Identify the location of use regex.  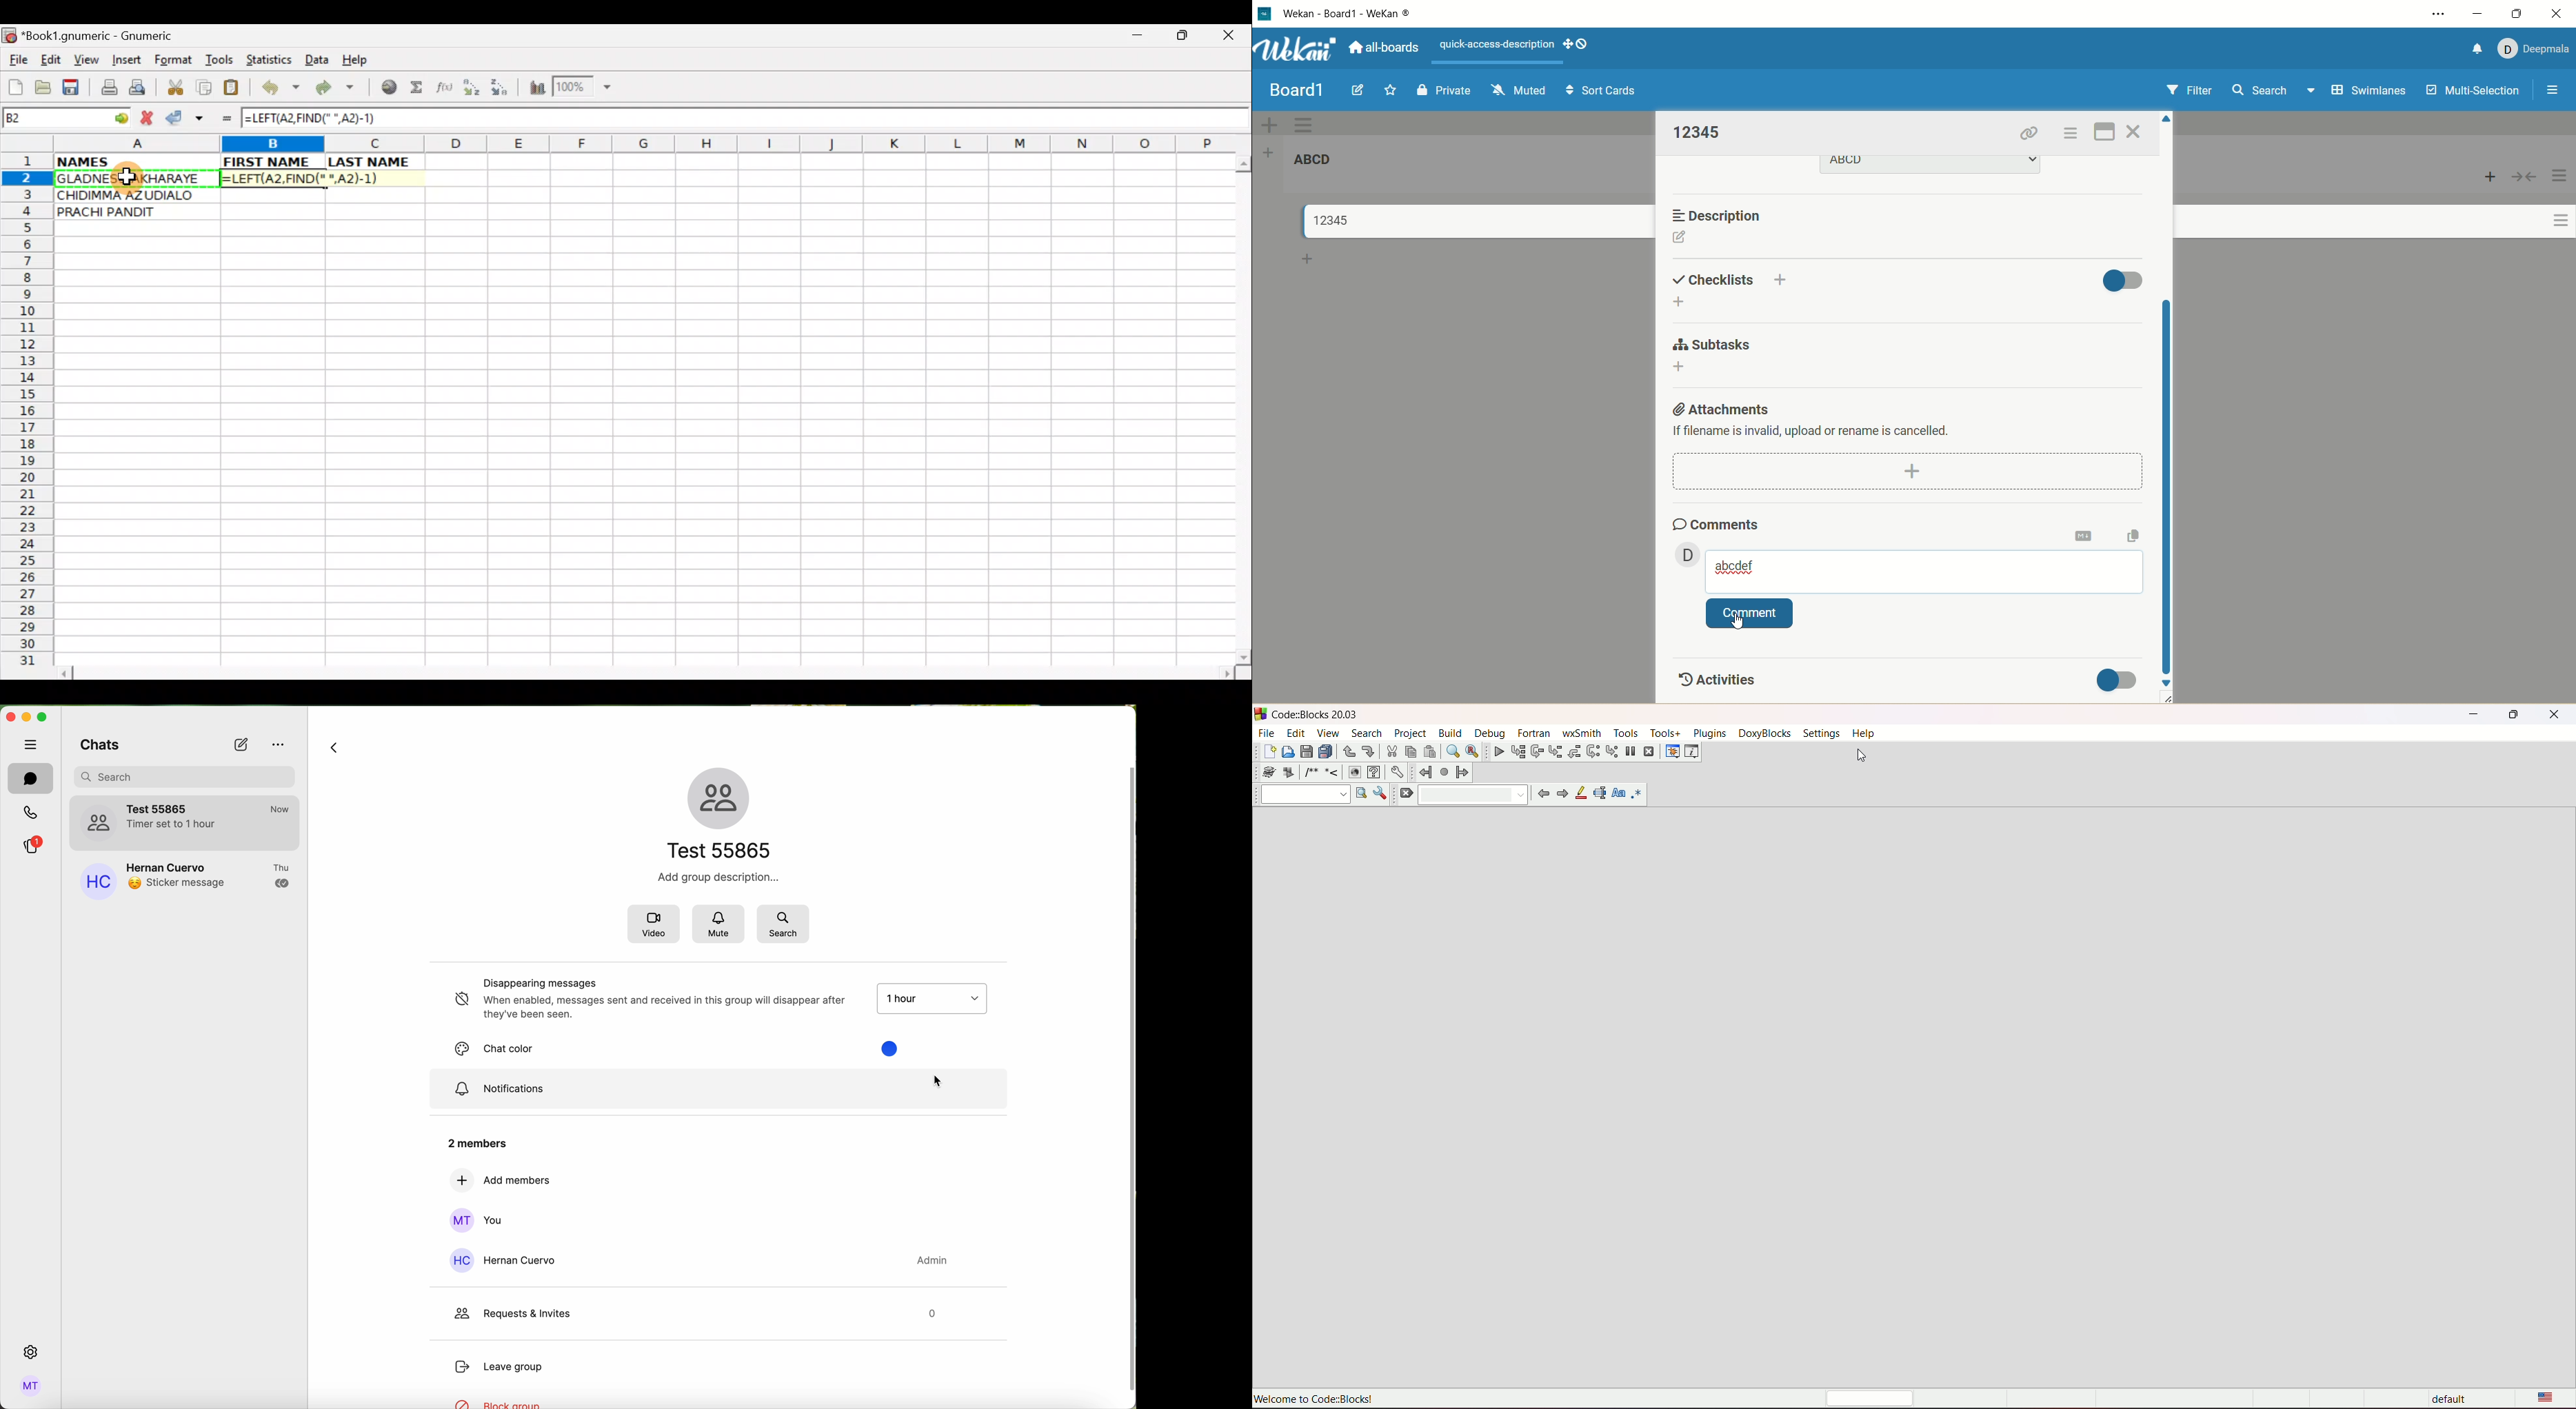
(1636, 795).